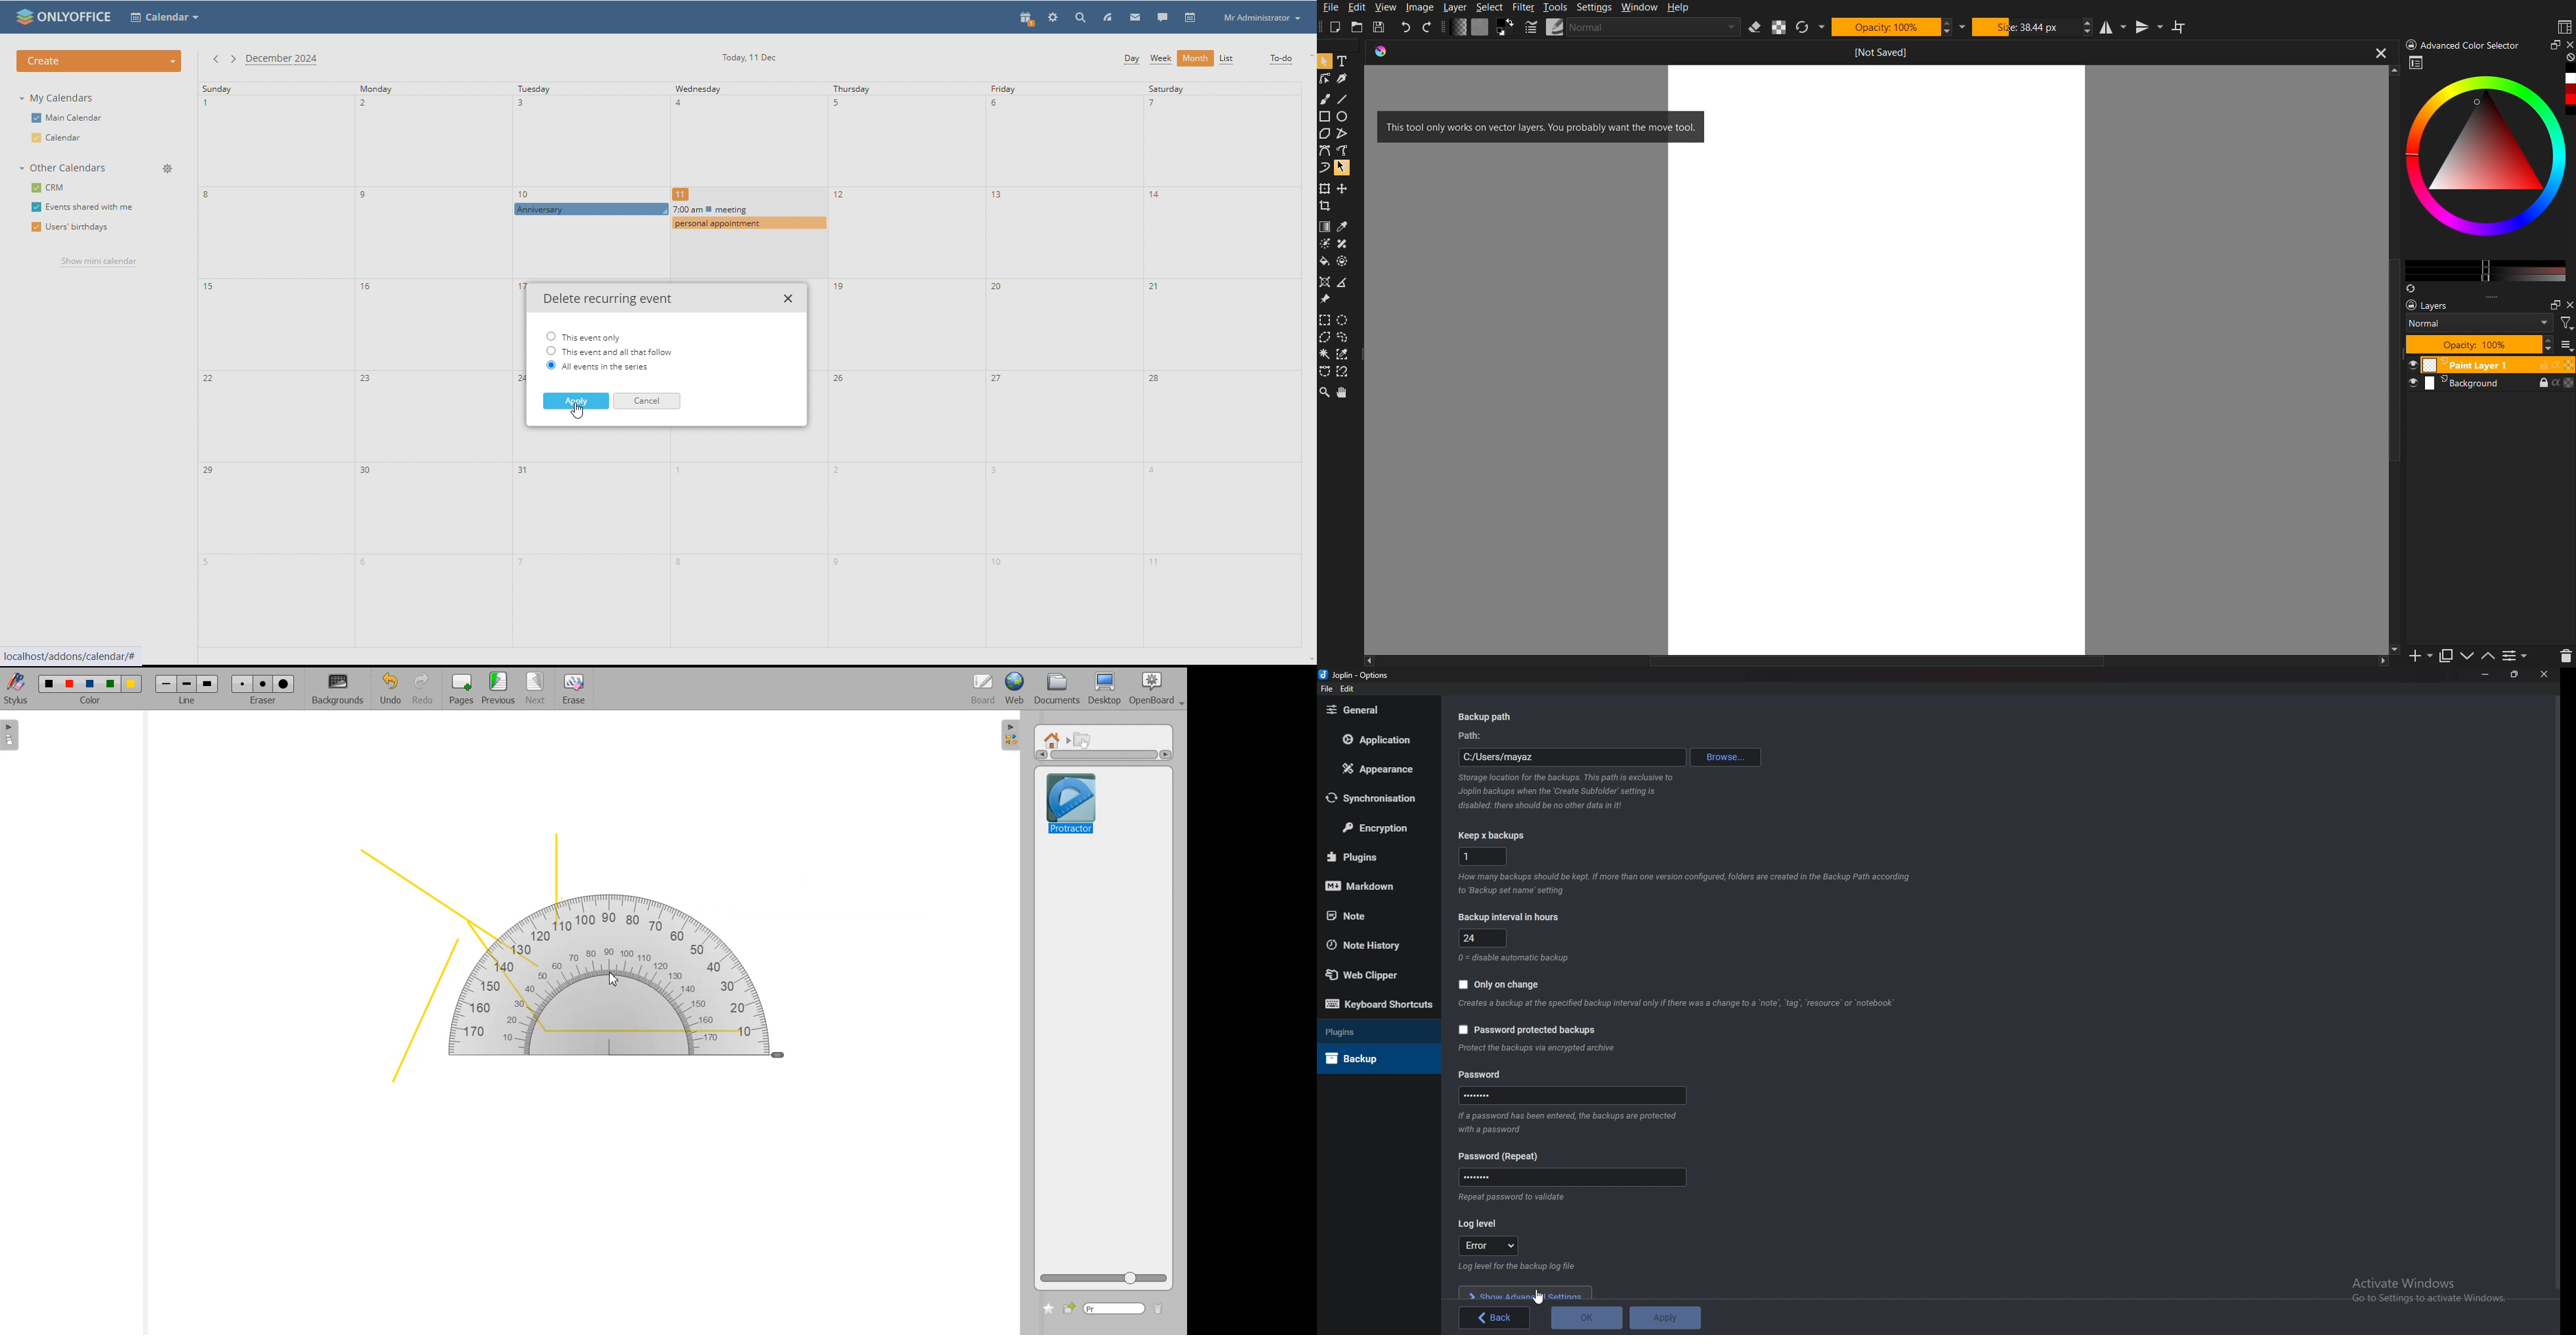  I want to click on profile, so click(1261, 18).